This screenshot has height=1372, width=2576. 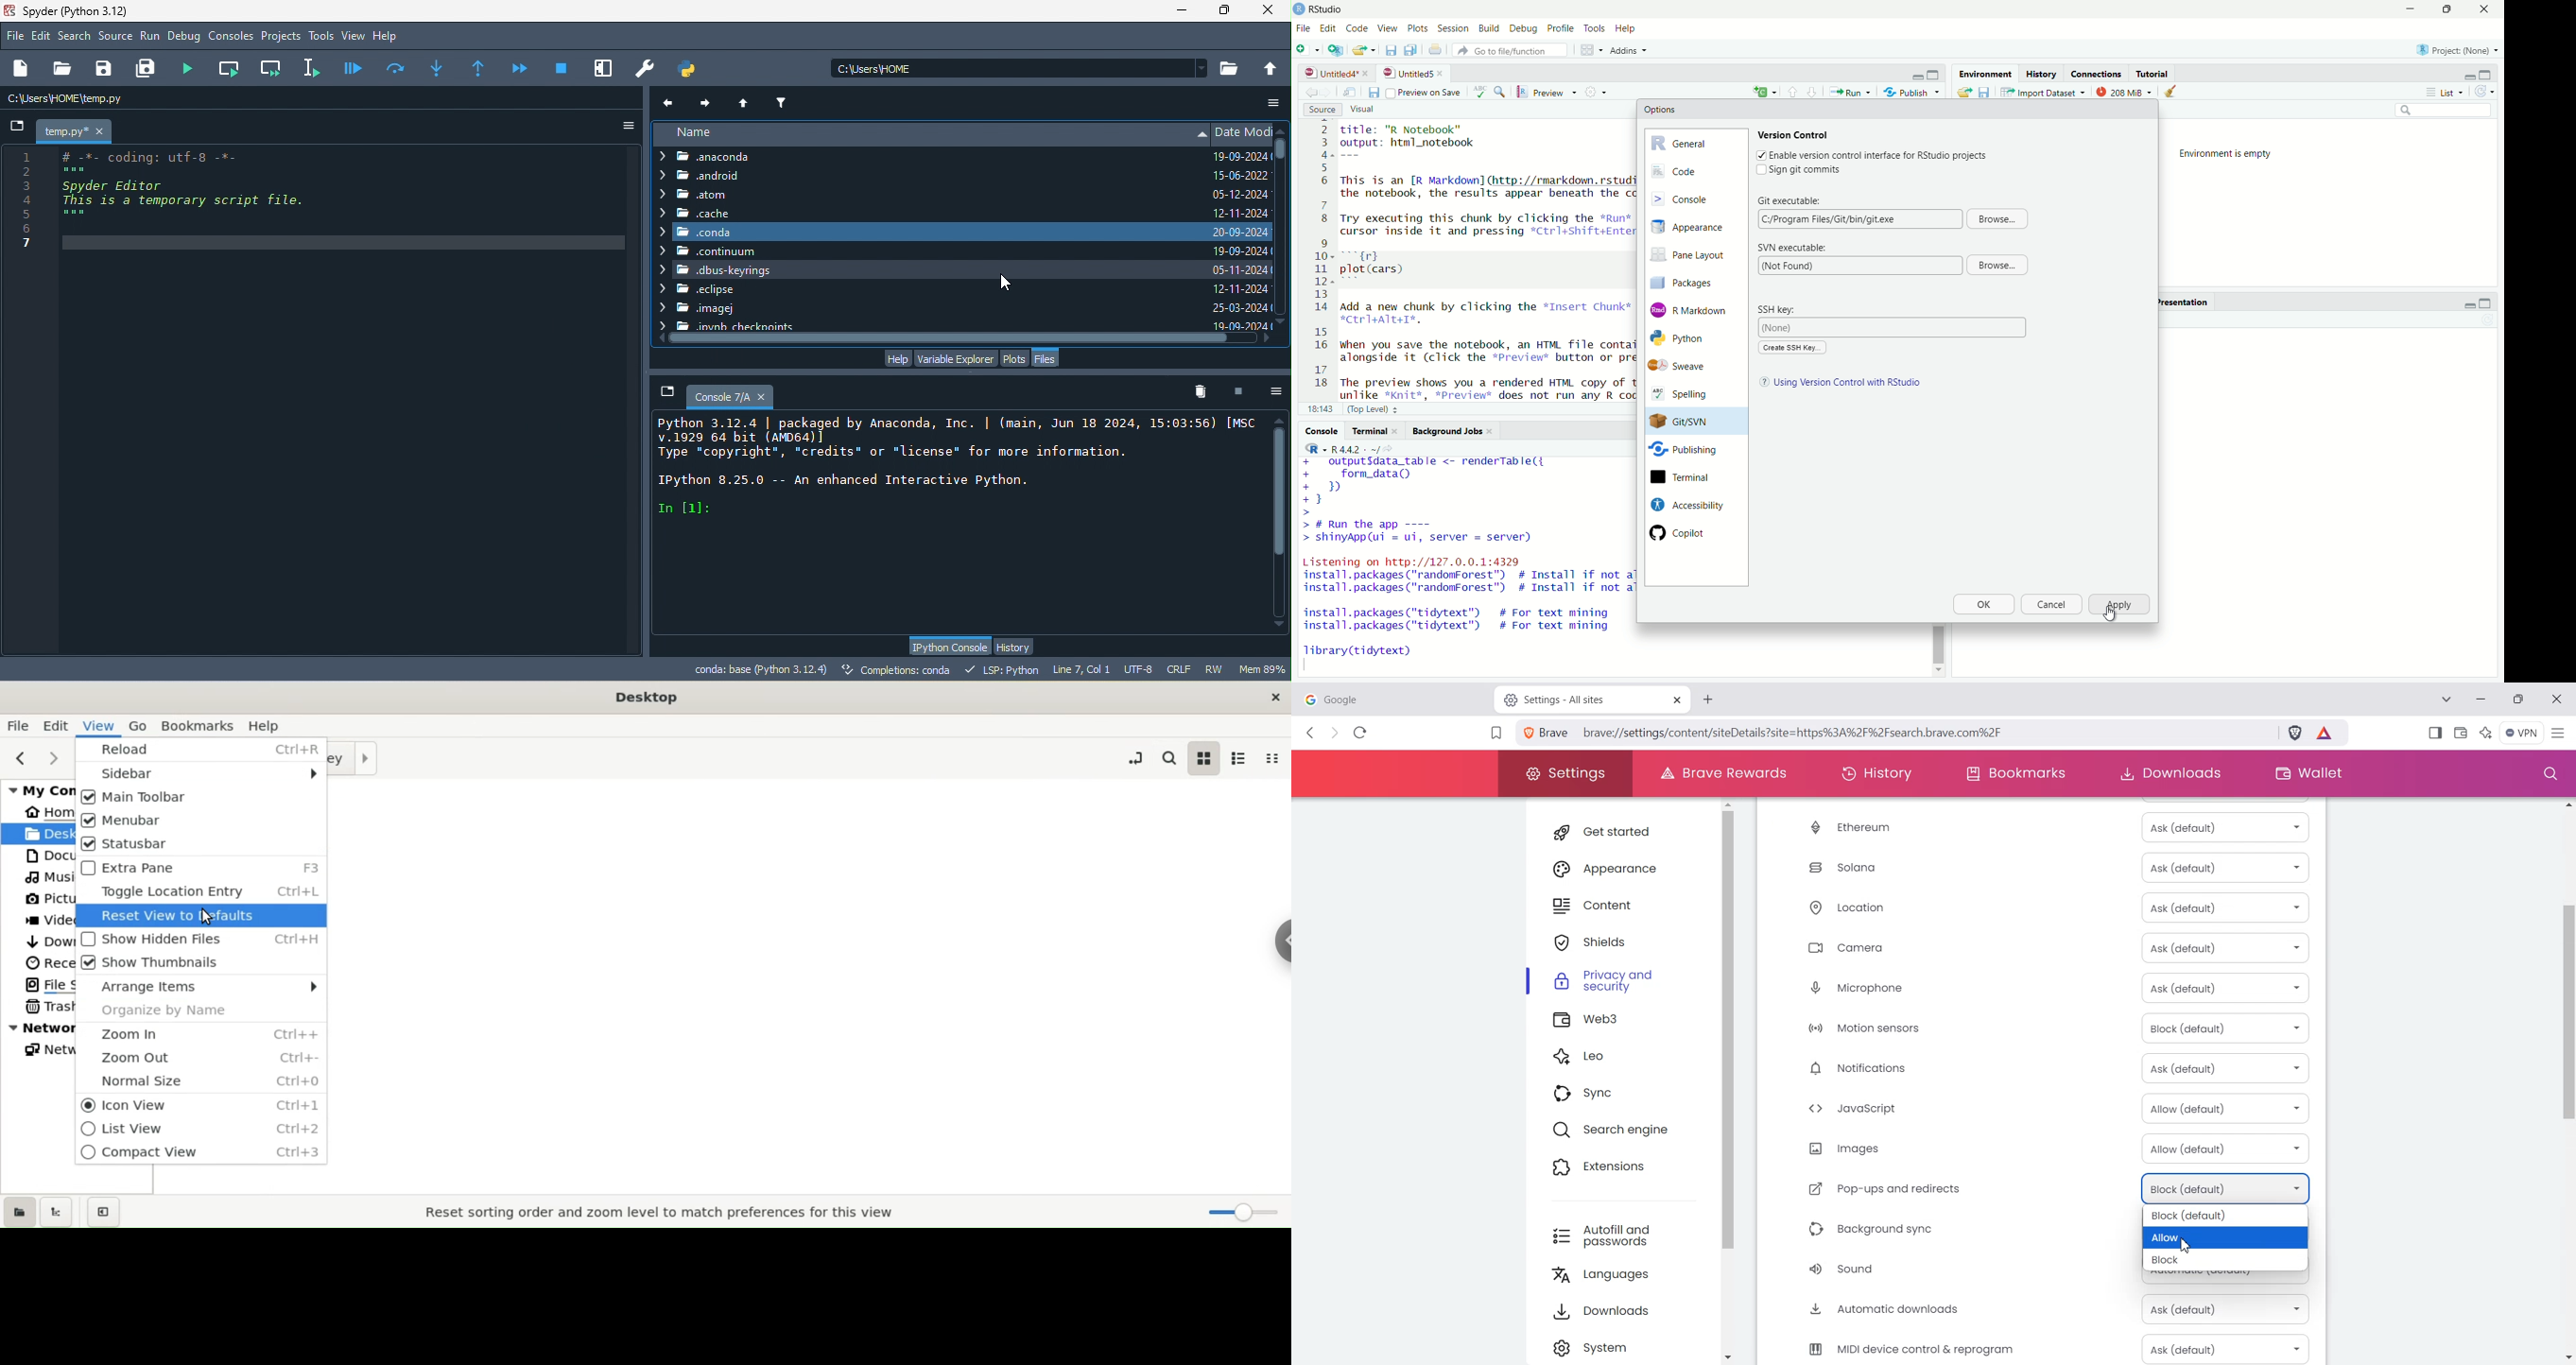 I want to click on check box, so click(x=1758, y=170).